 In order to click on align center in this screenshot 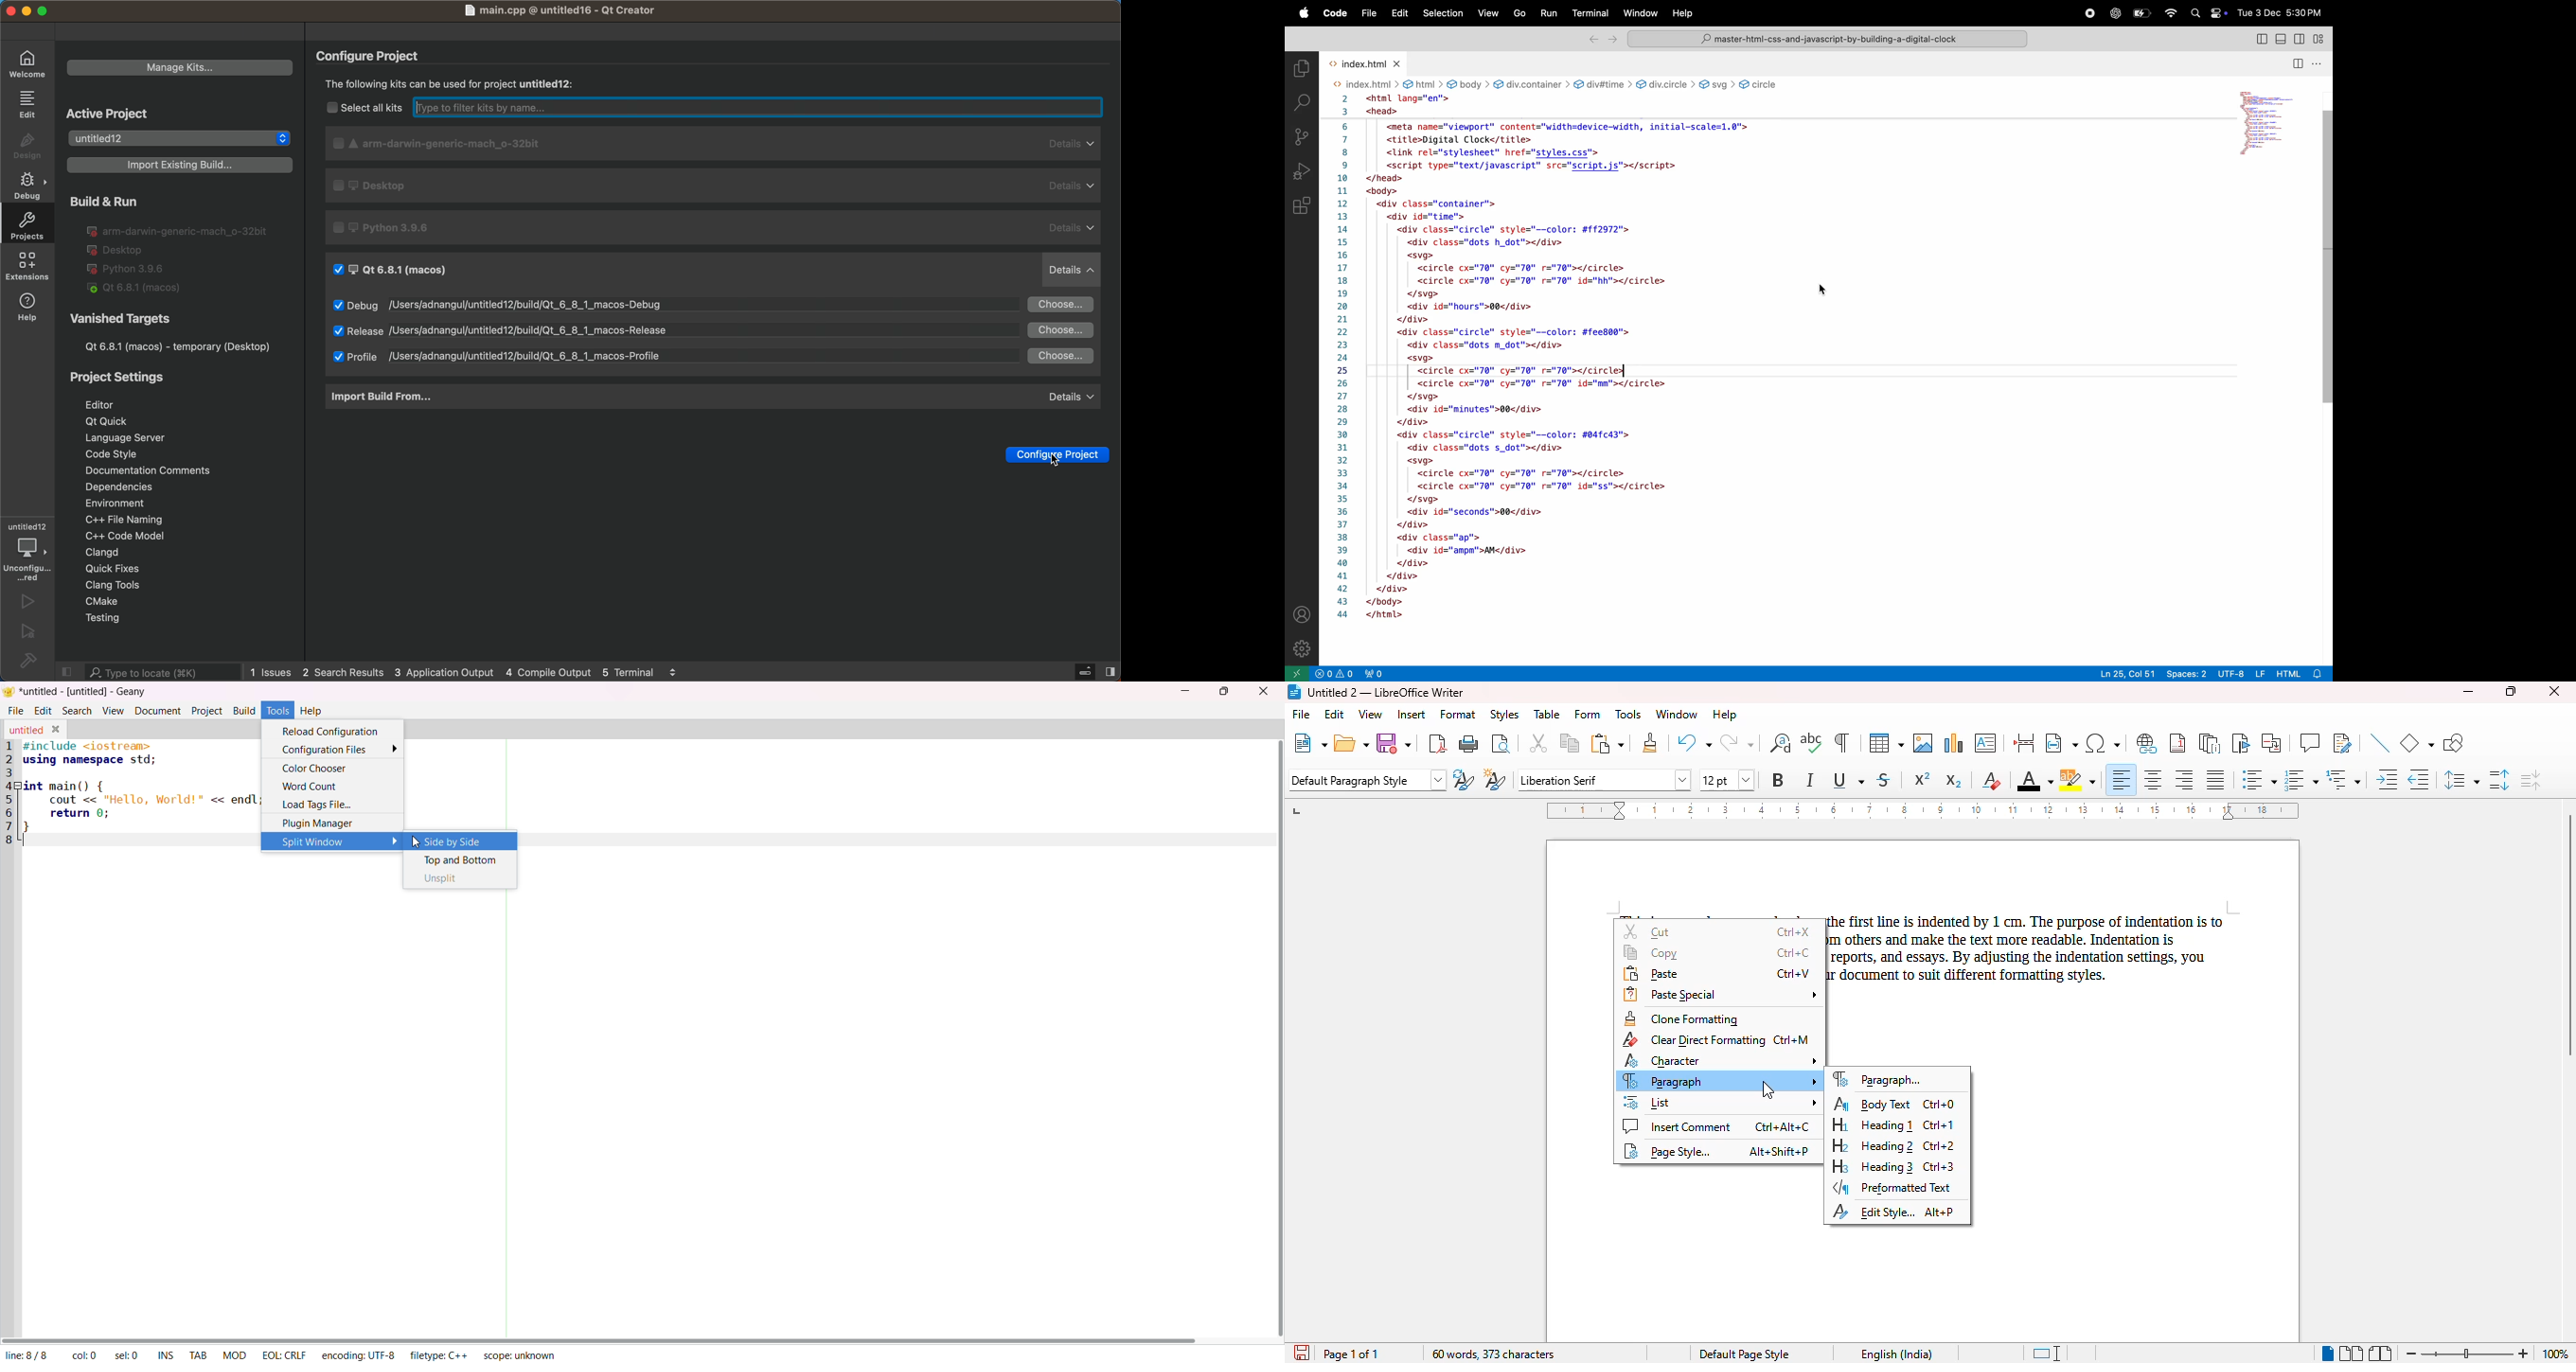, I will do `click(2153, 779)`.